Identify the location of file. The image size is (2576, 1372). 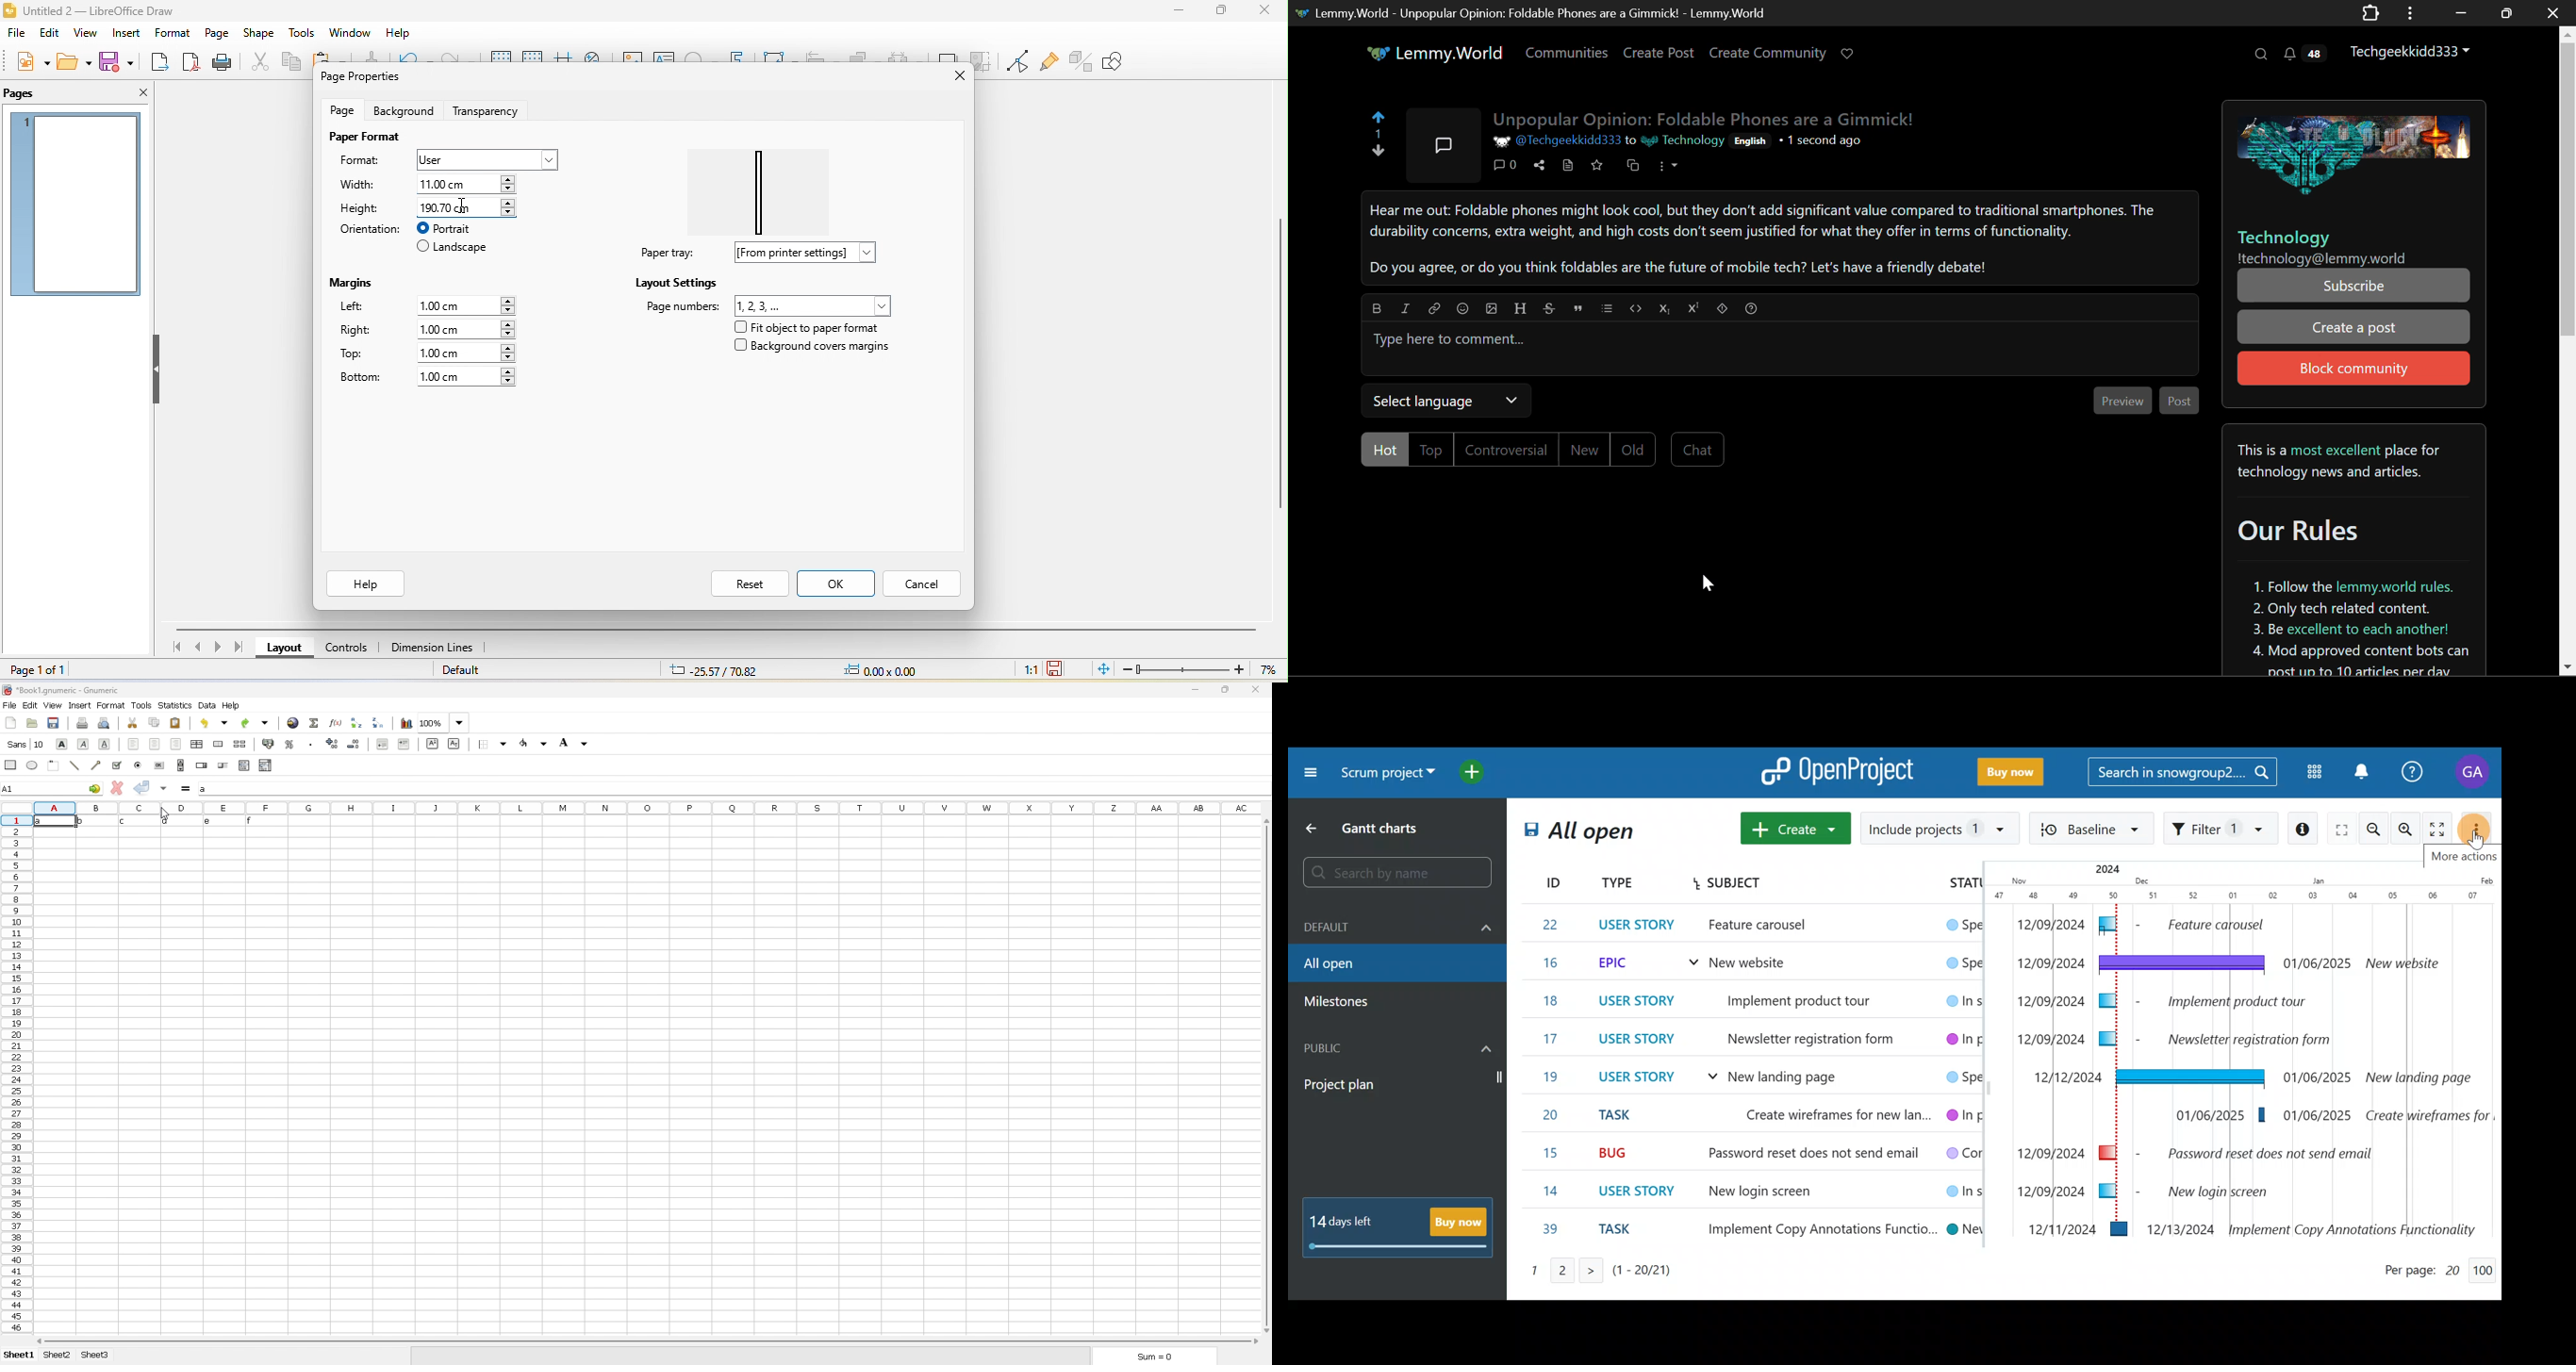
(9, 705).